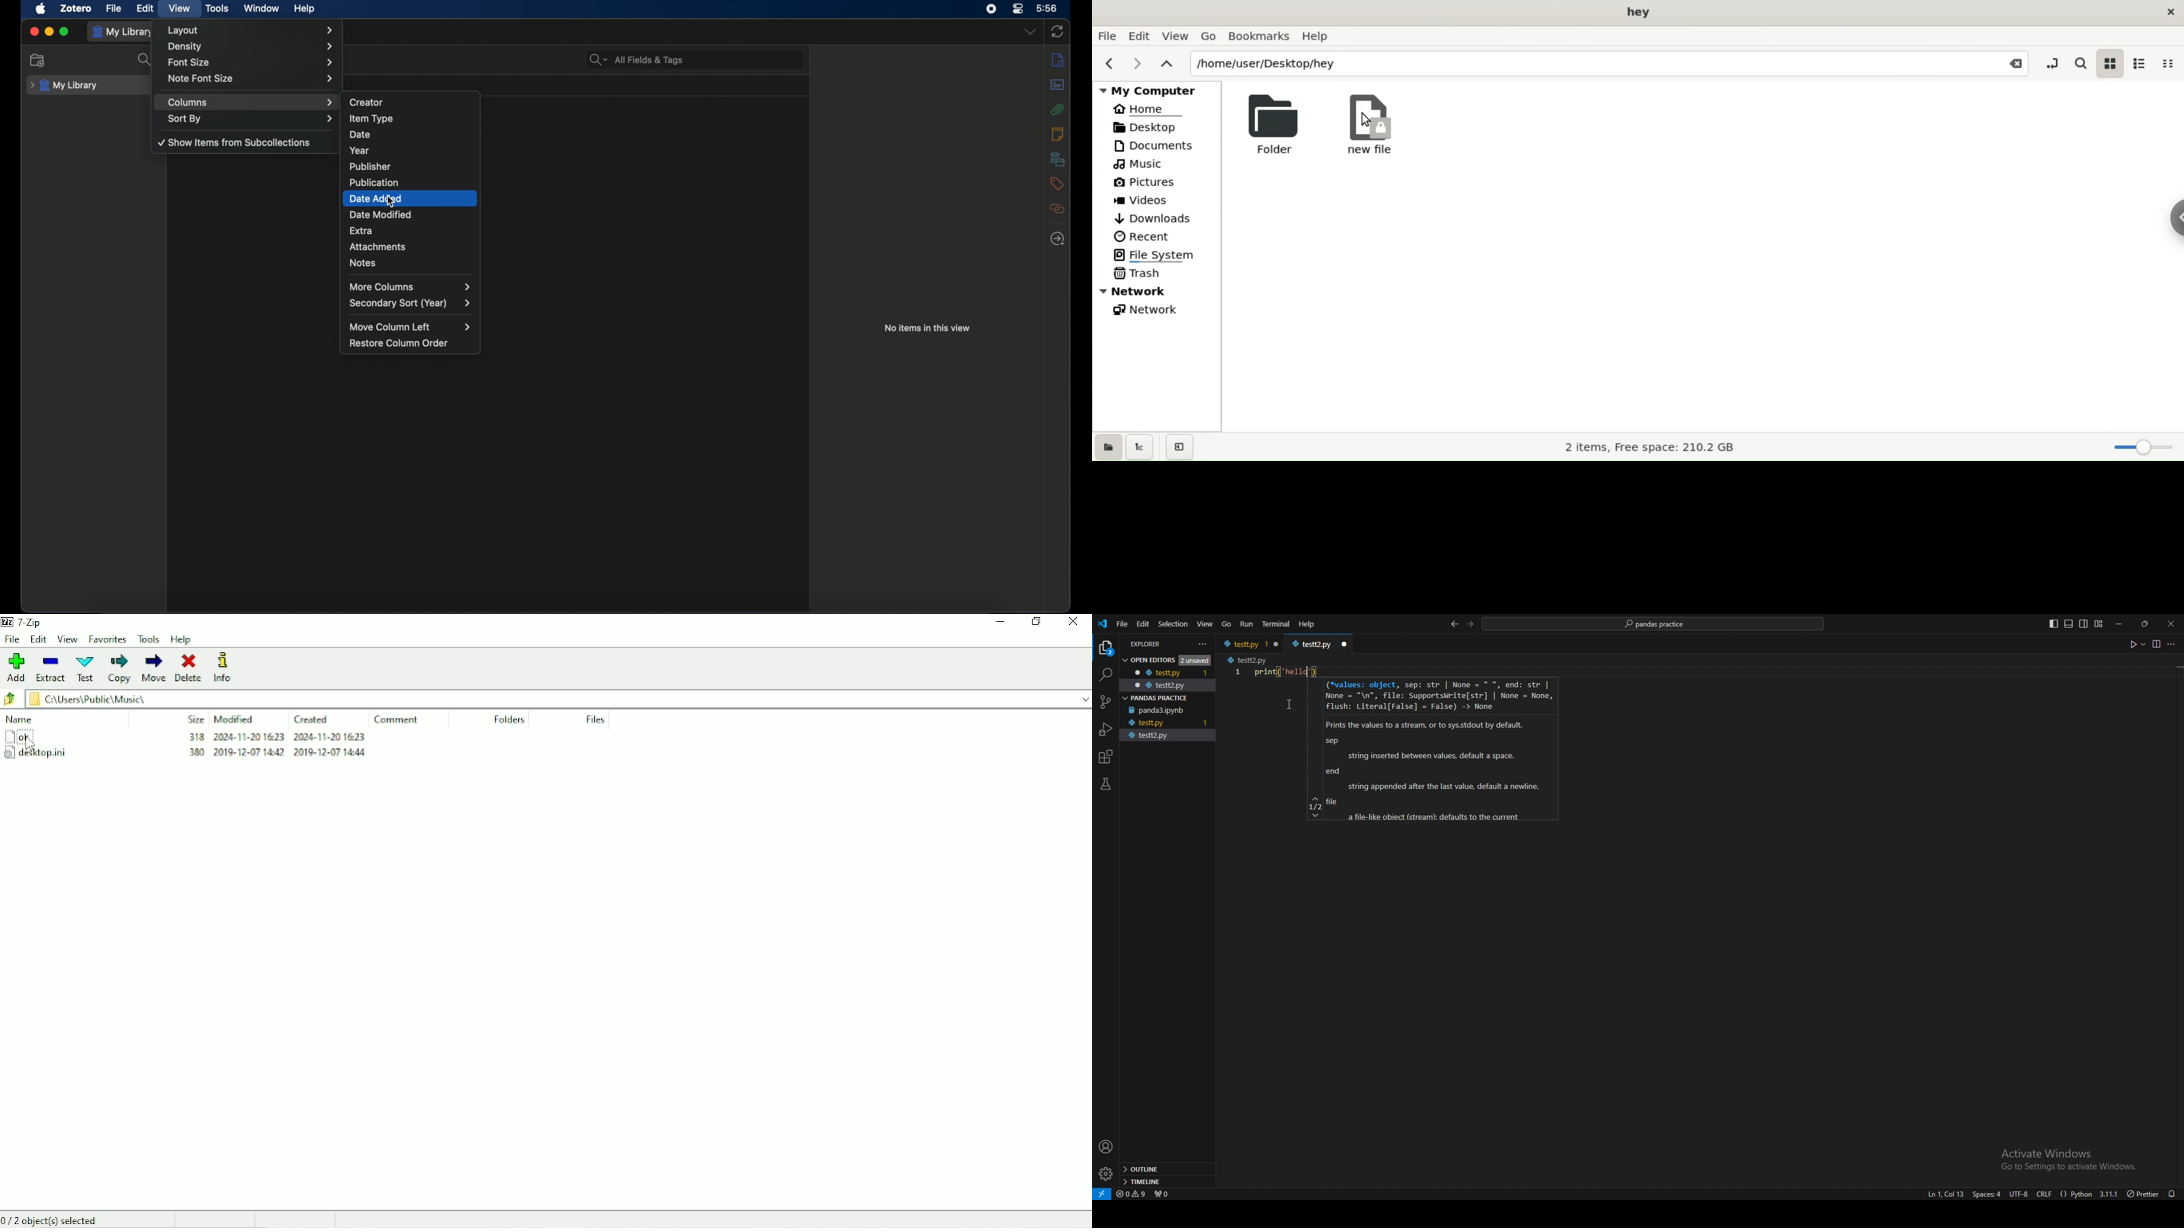 Image resolution: width=2184 pixels, height=1232 pixels. What do you see at coordinates (50, 669) in the screenshot?
I see `Extract` at bounding box center [50, 669].